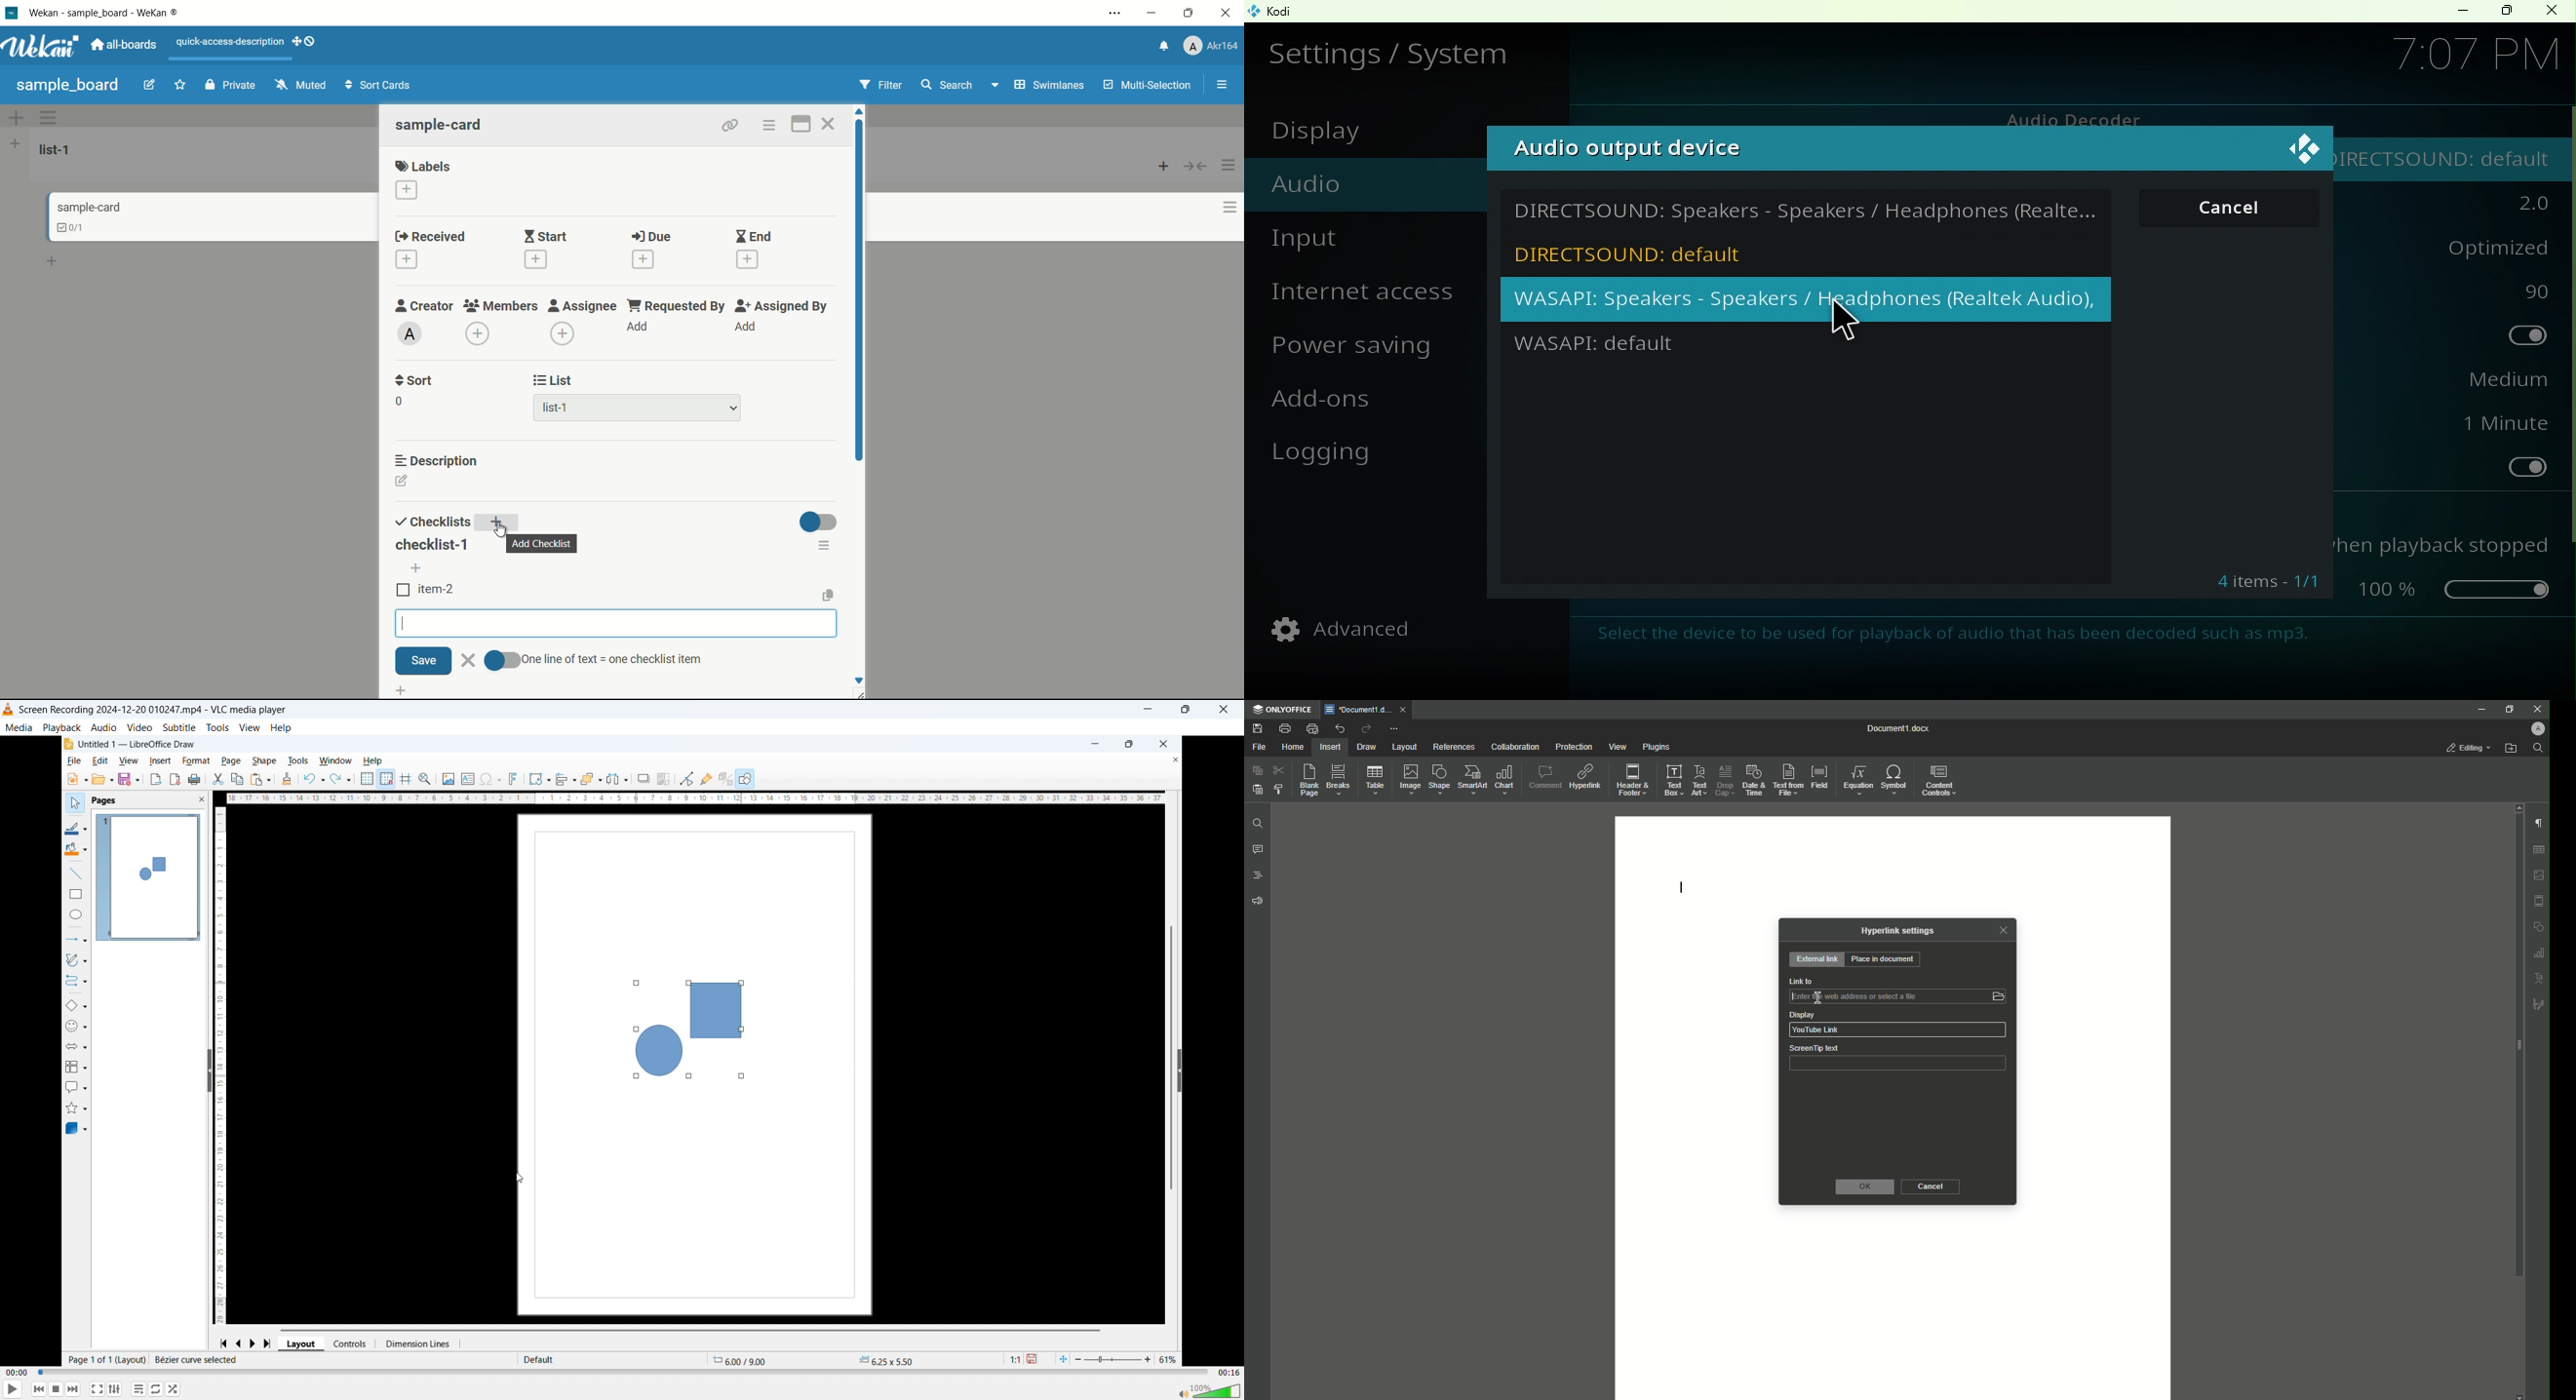 Image resolution: width=2576 pixels, height=1400 pixels. Describe the element at coordinates (554, 380) in the screenshot. I see `list` at that location.